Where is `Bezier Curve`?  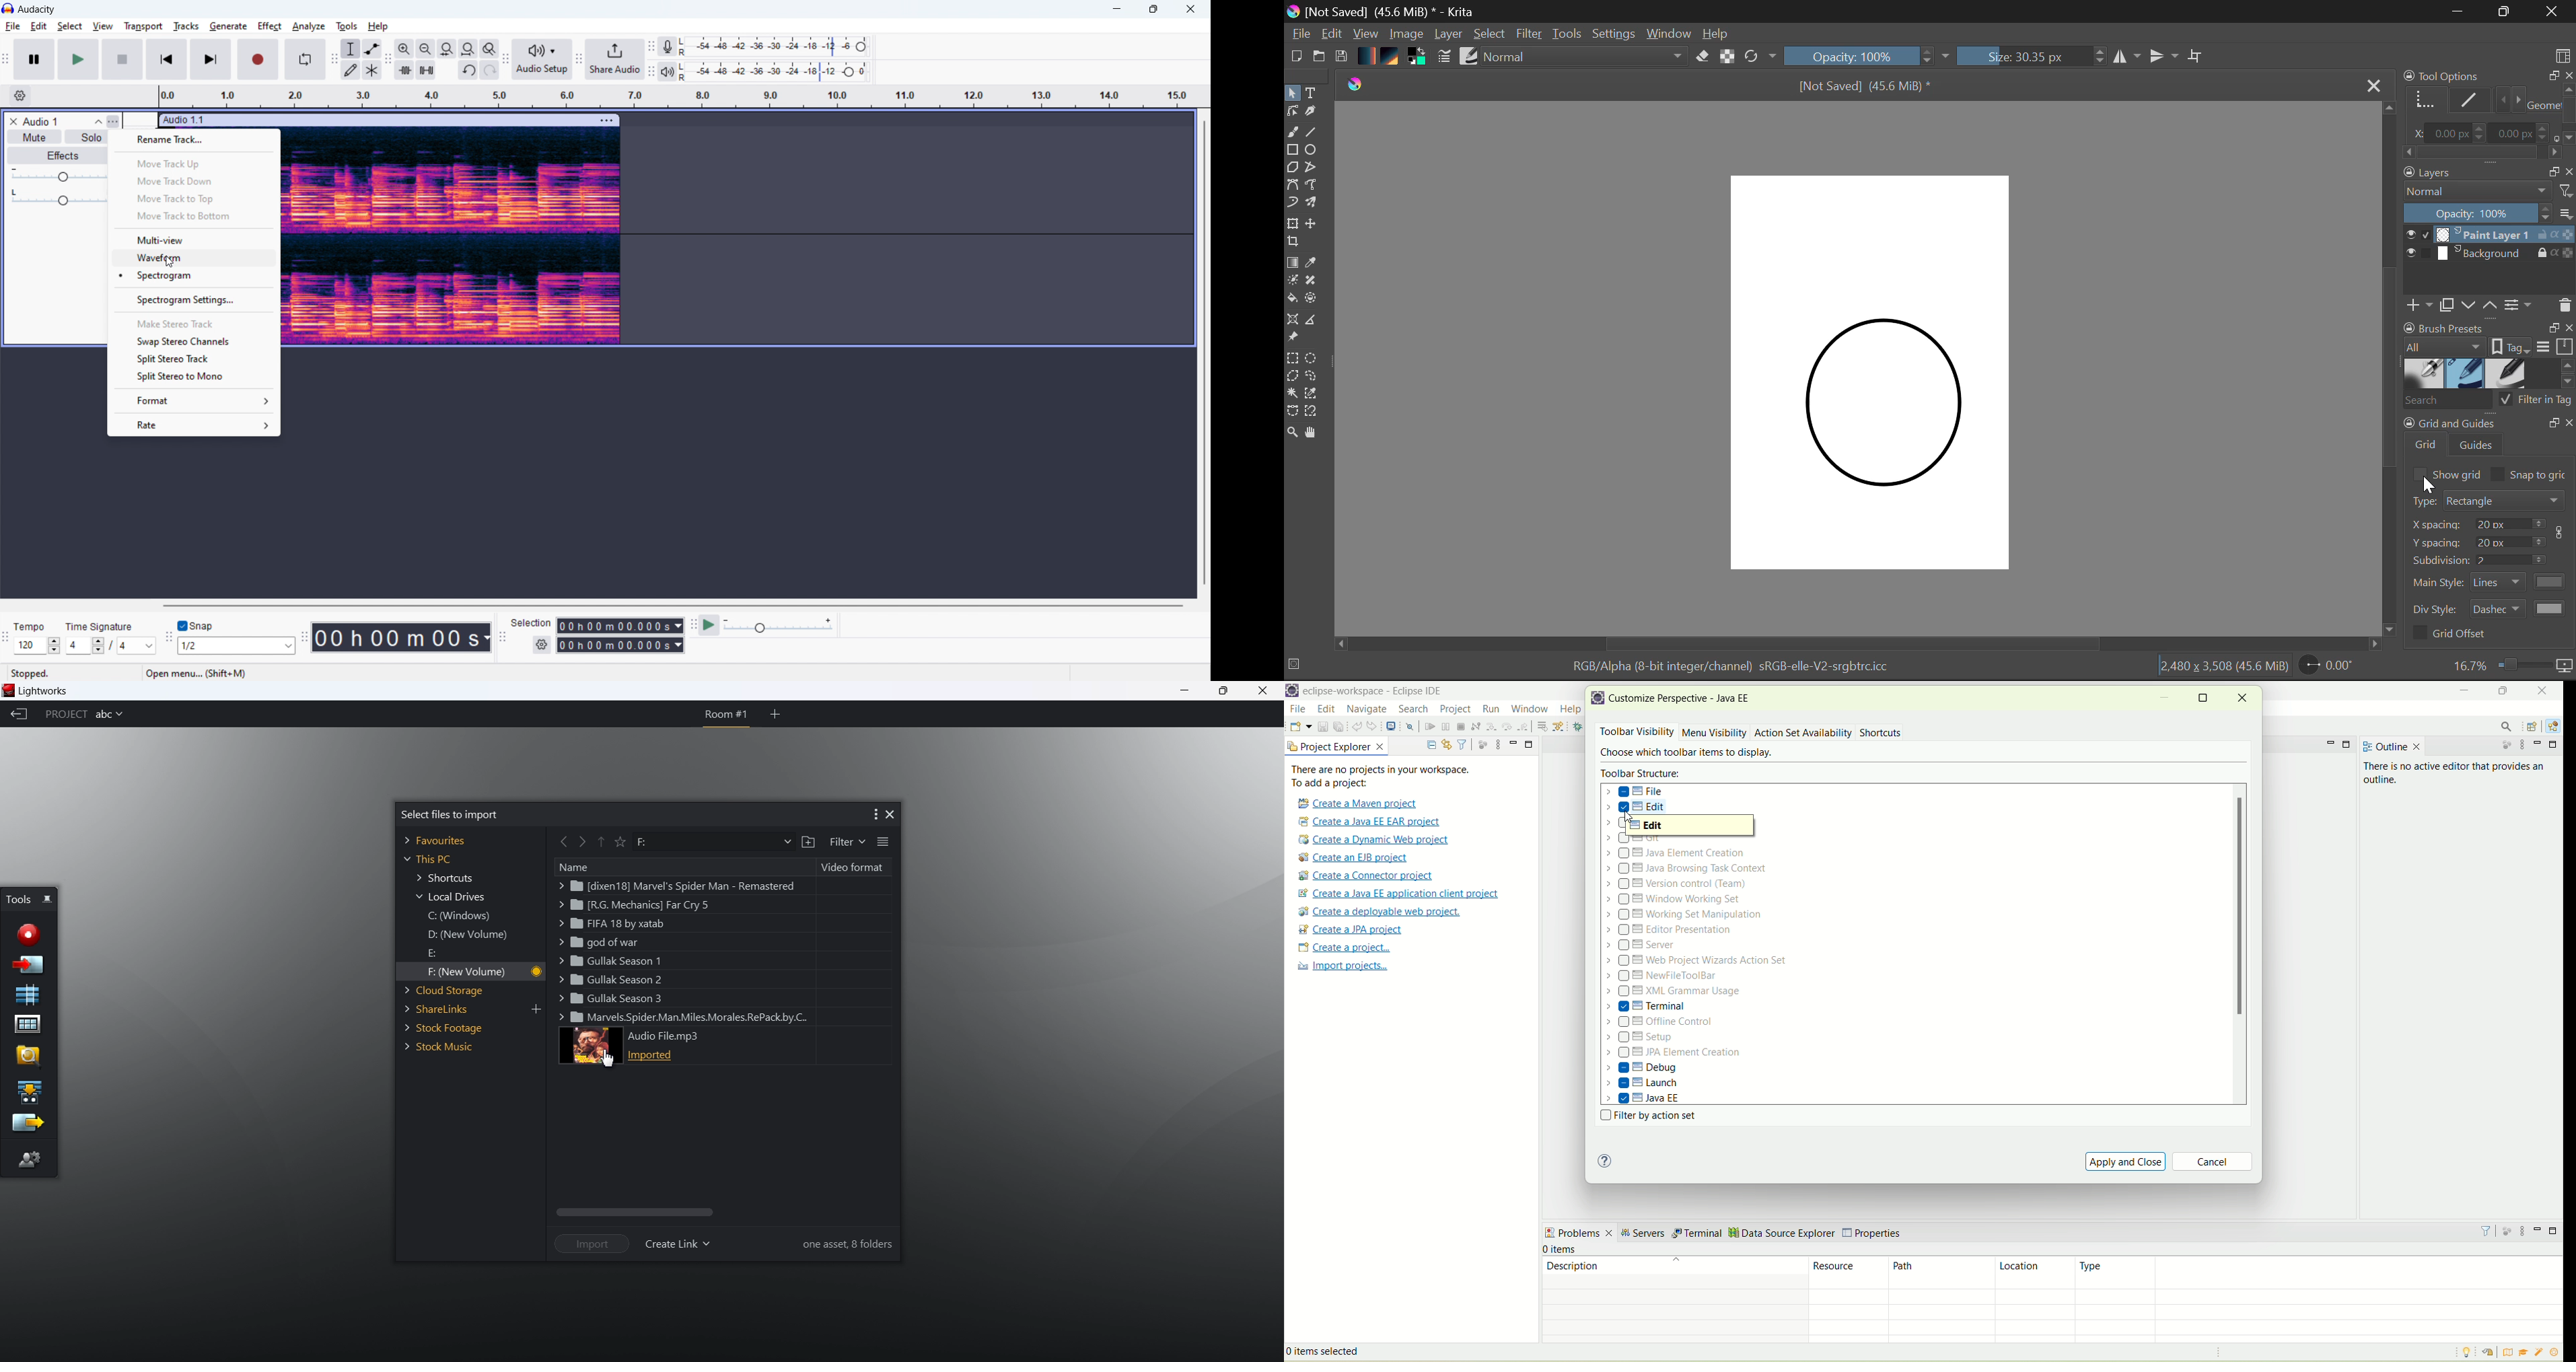
Bezier Curve is located at coordinates (1292, 186).